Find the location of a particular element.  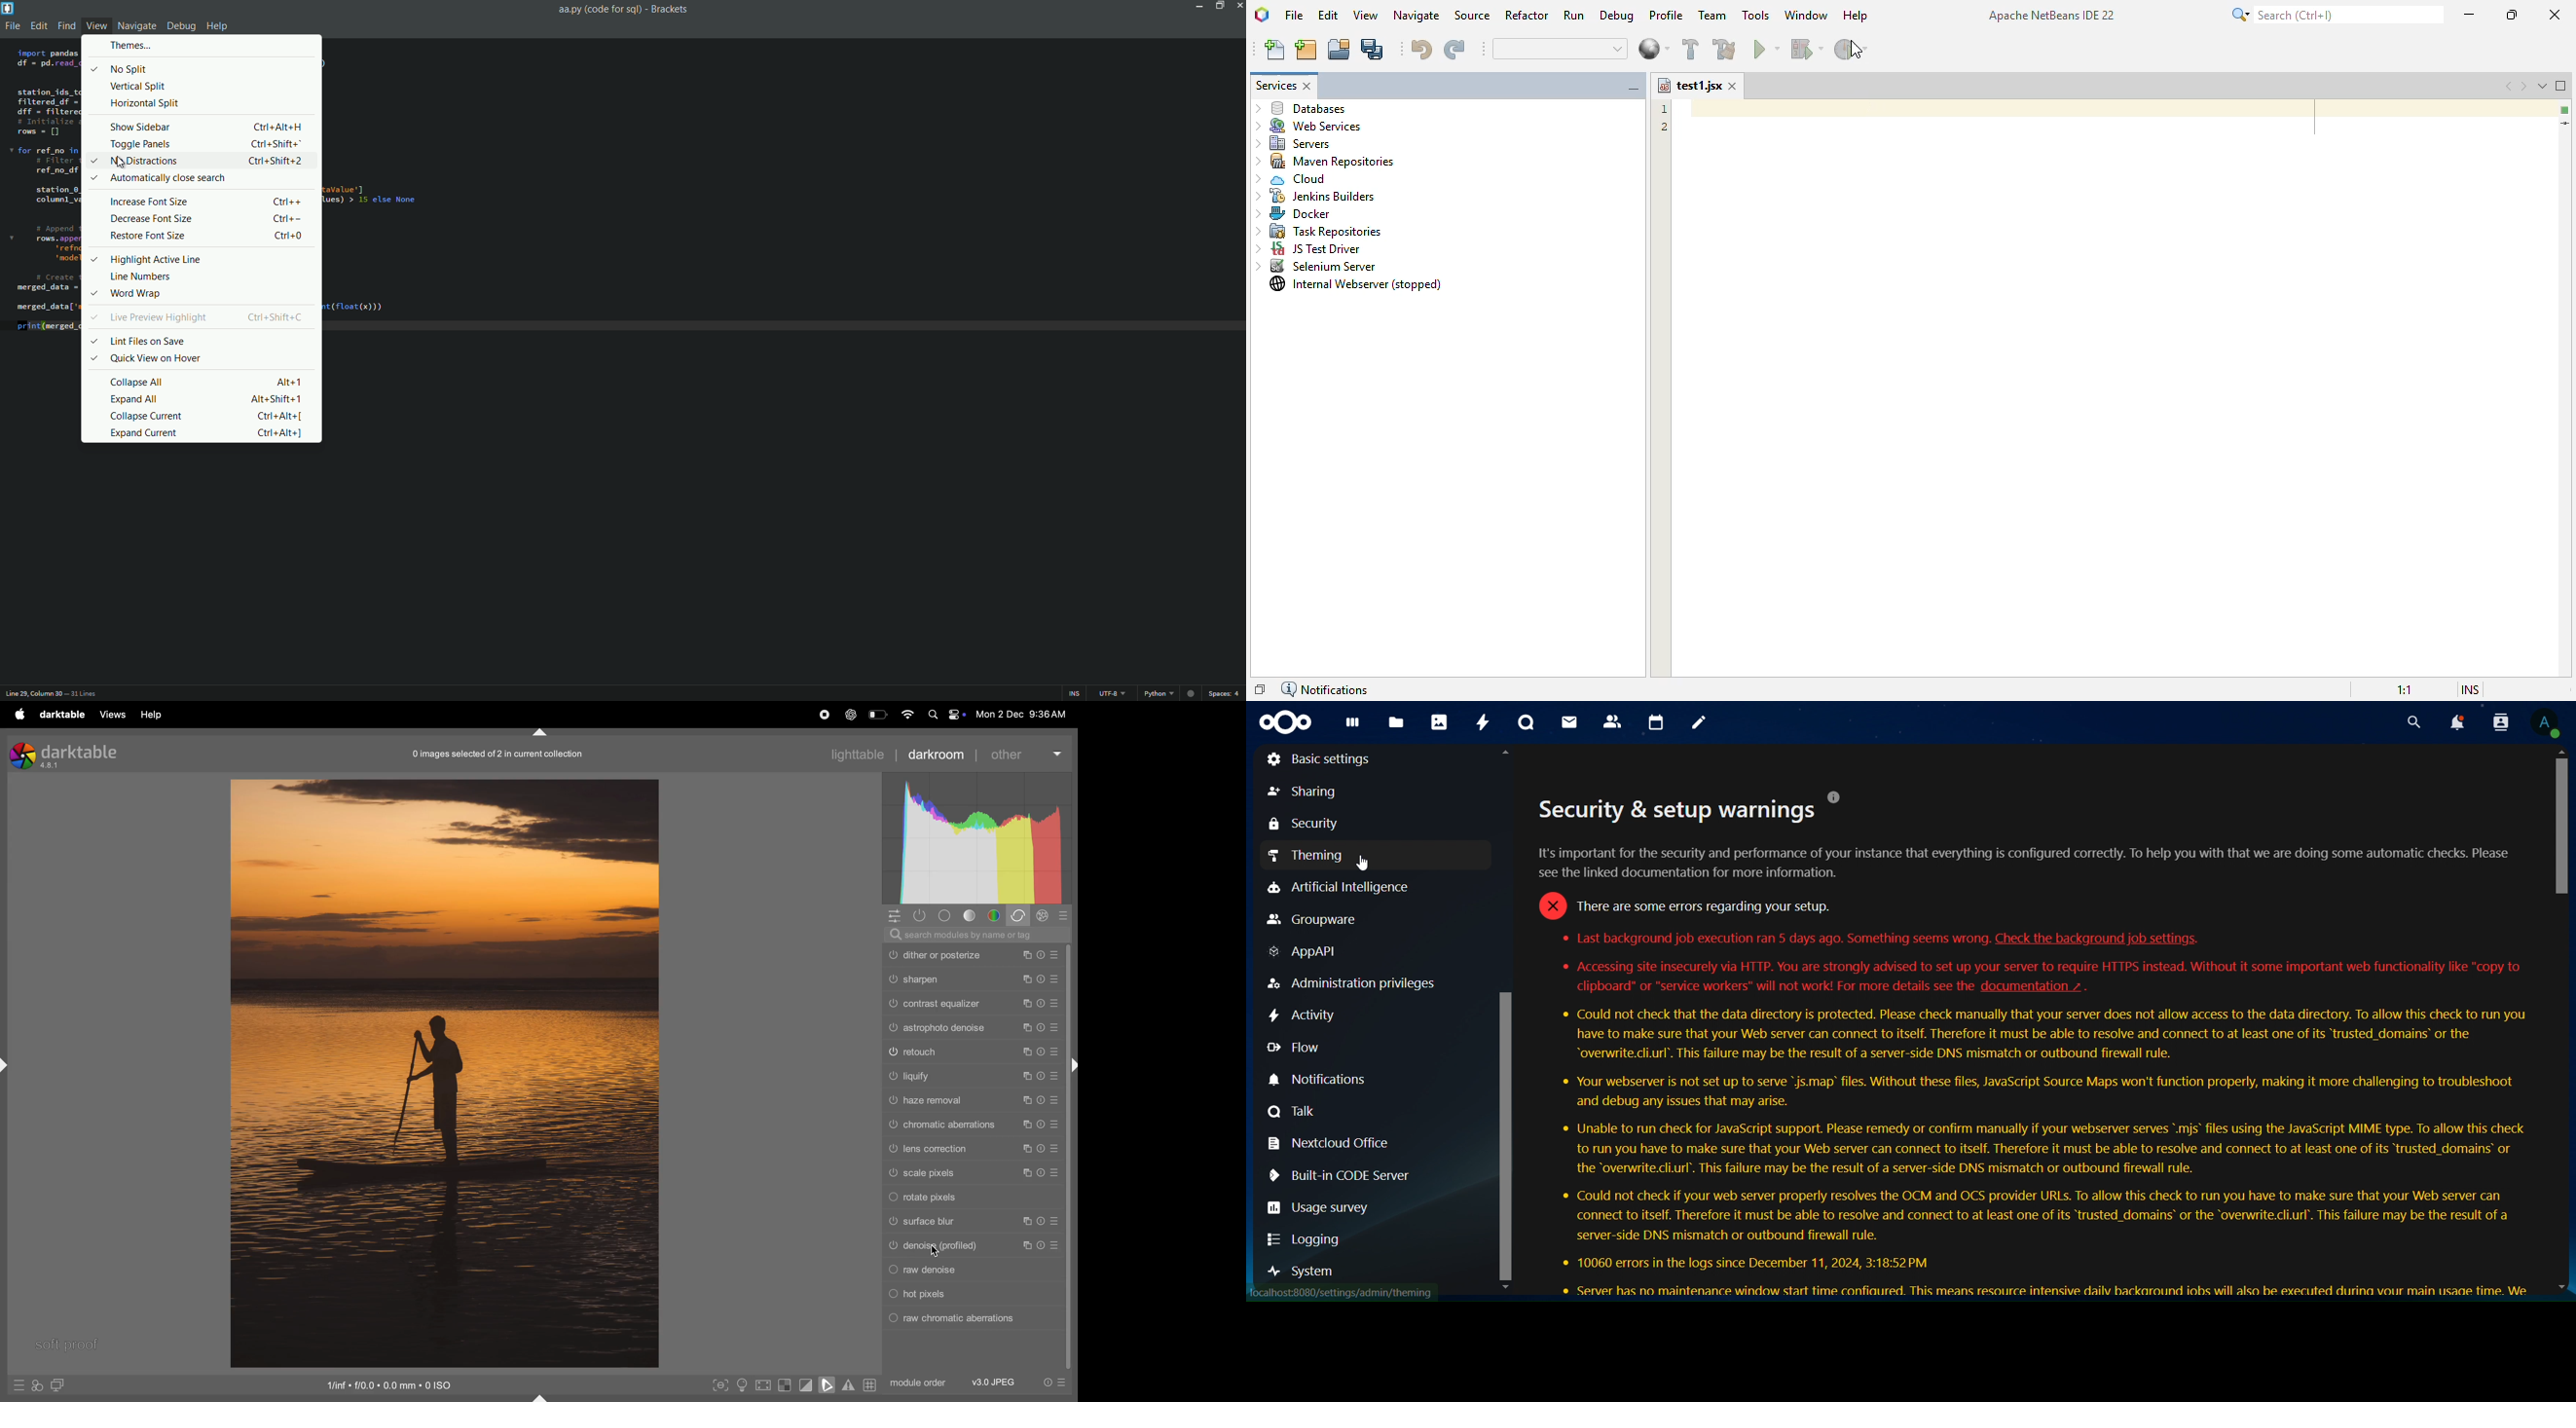

dither or posterize is located at coordinates (973, 954).